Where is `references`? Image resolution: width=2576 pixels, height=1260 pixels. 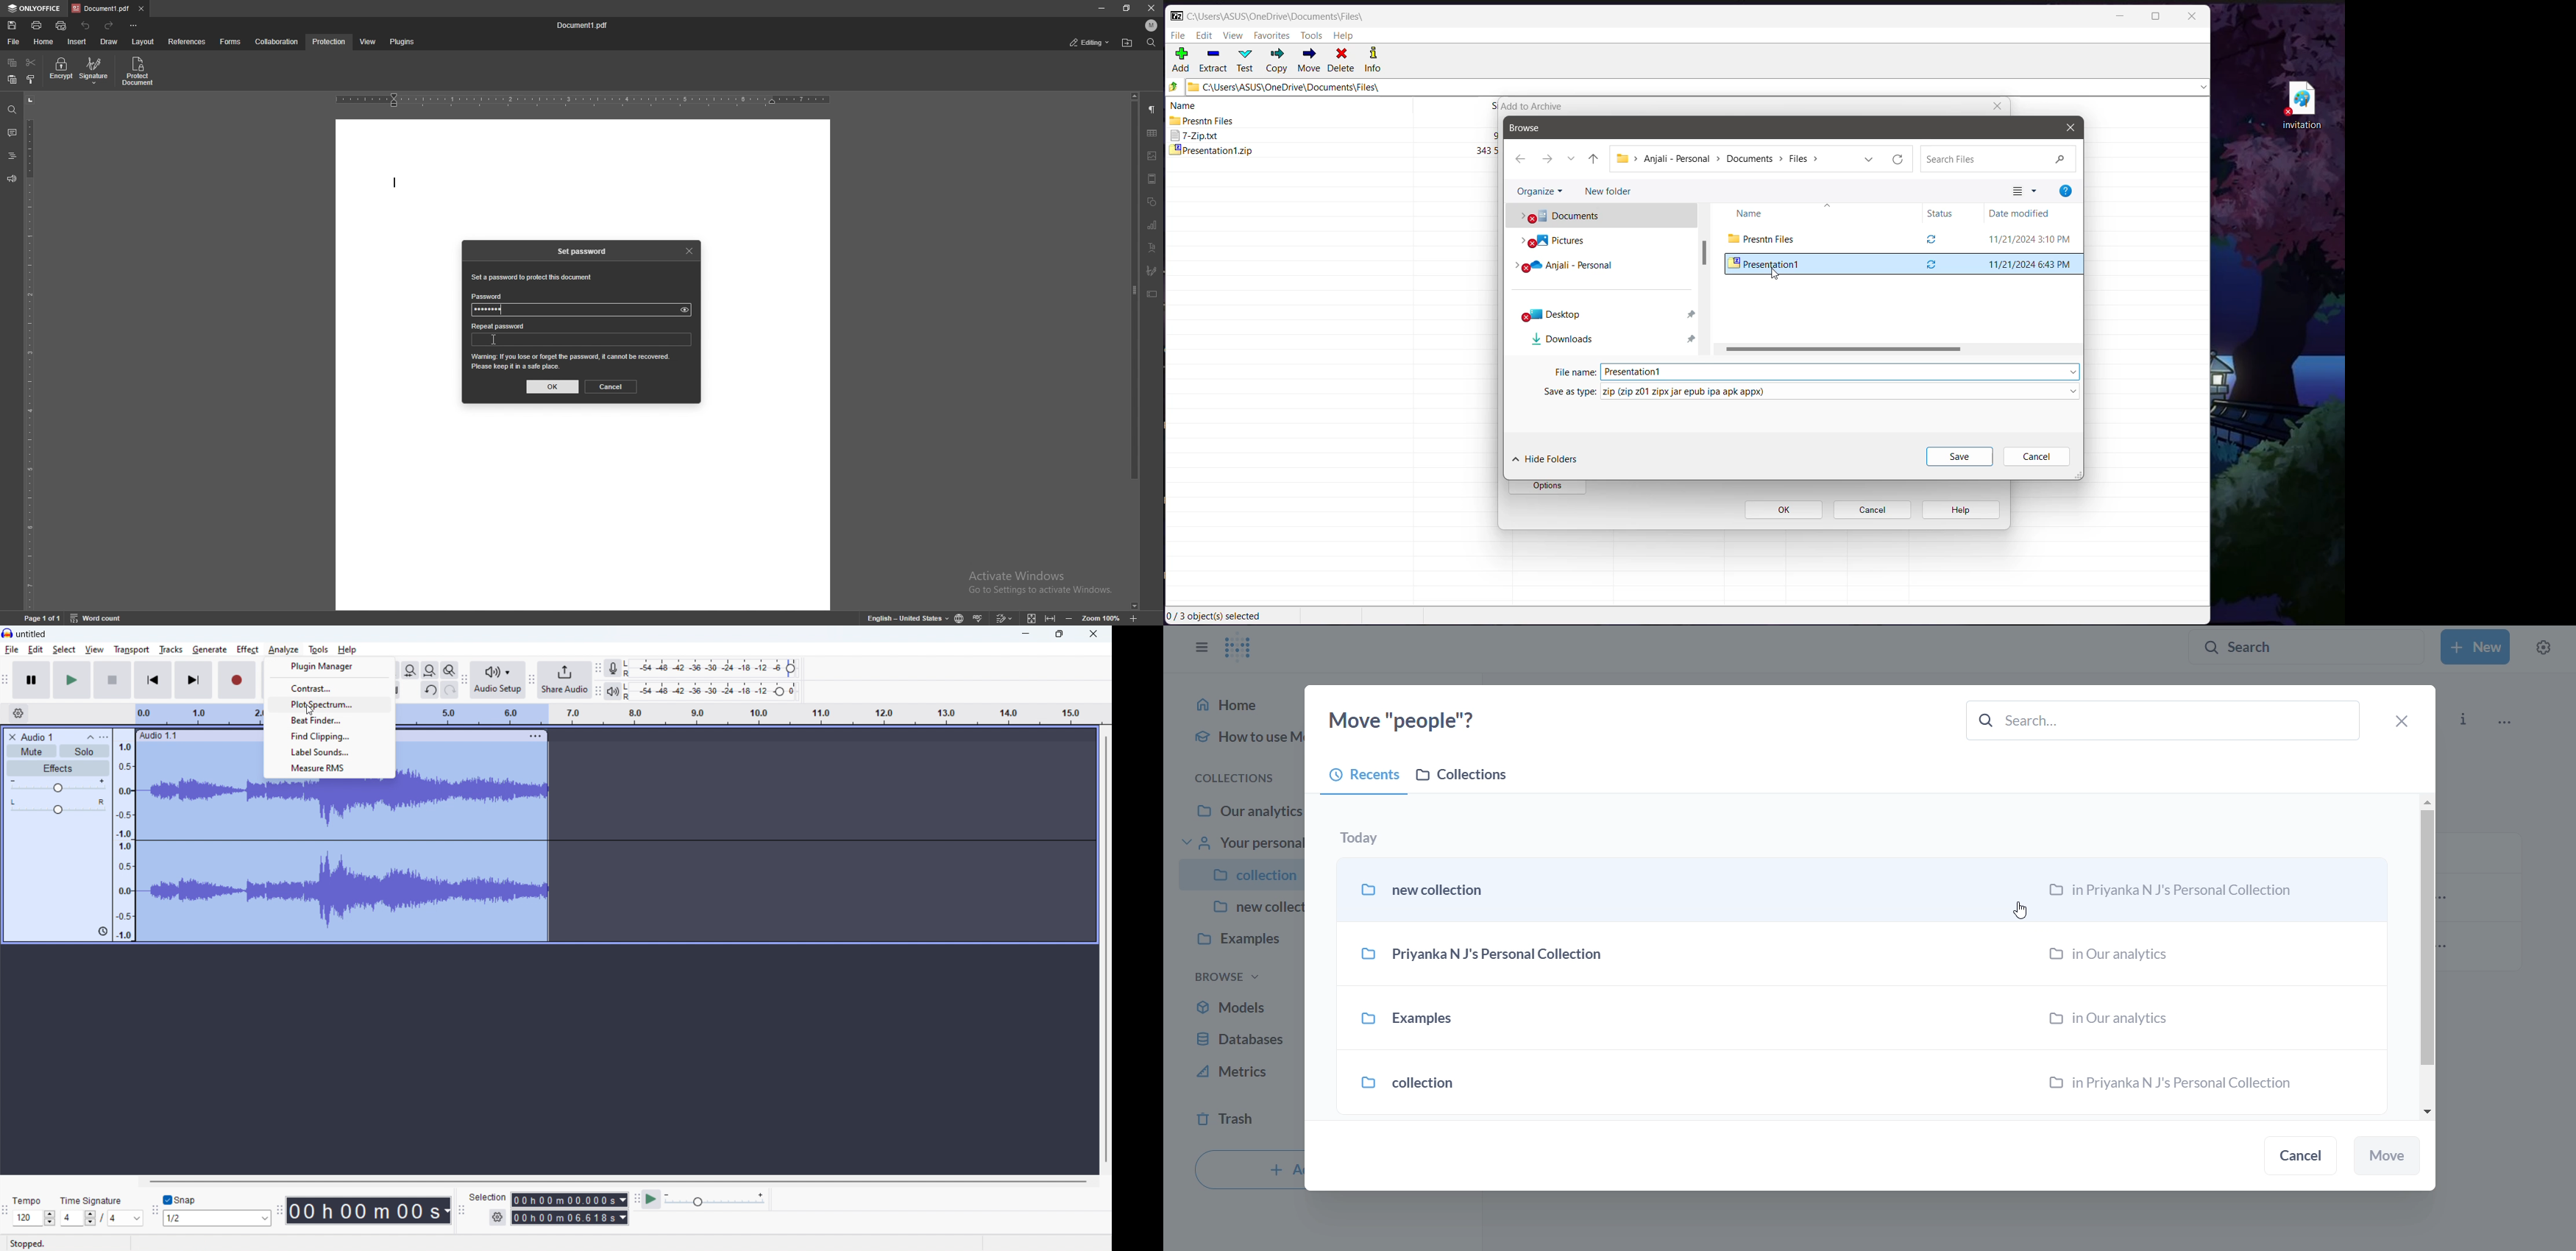 references is located at coordinates (187, 42).